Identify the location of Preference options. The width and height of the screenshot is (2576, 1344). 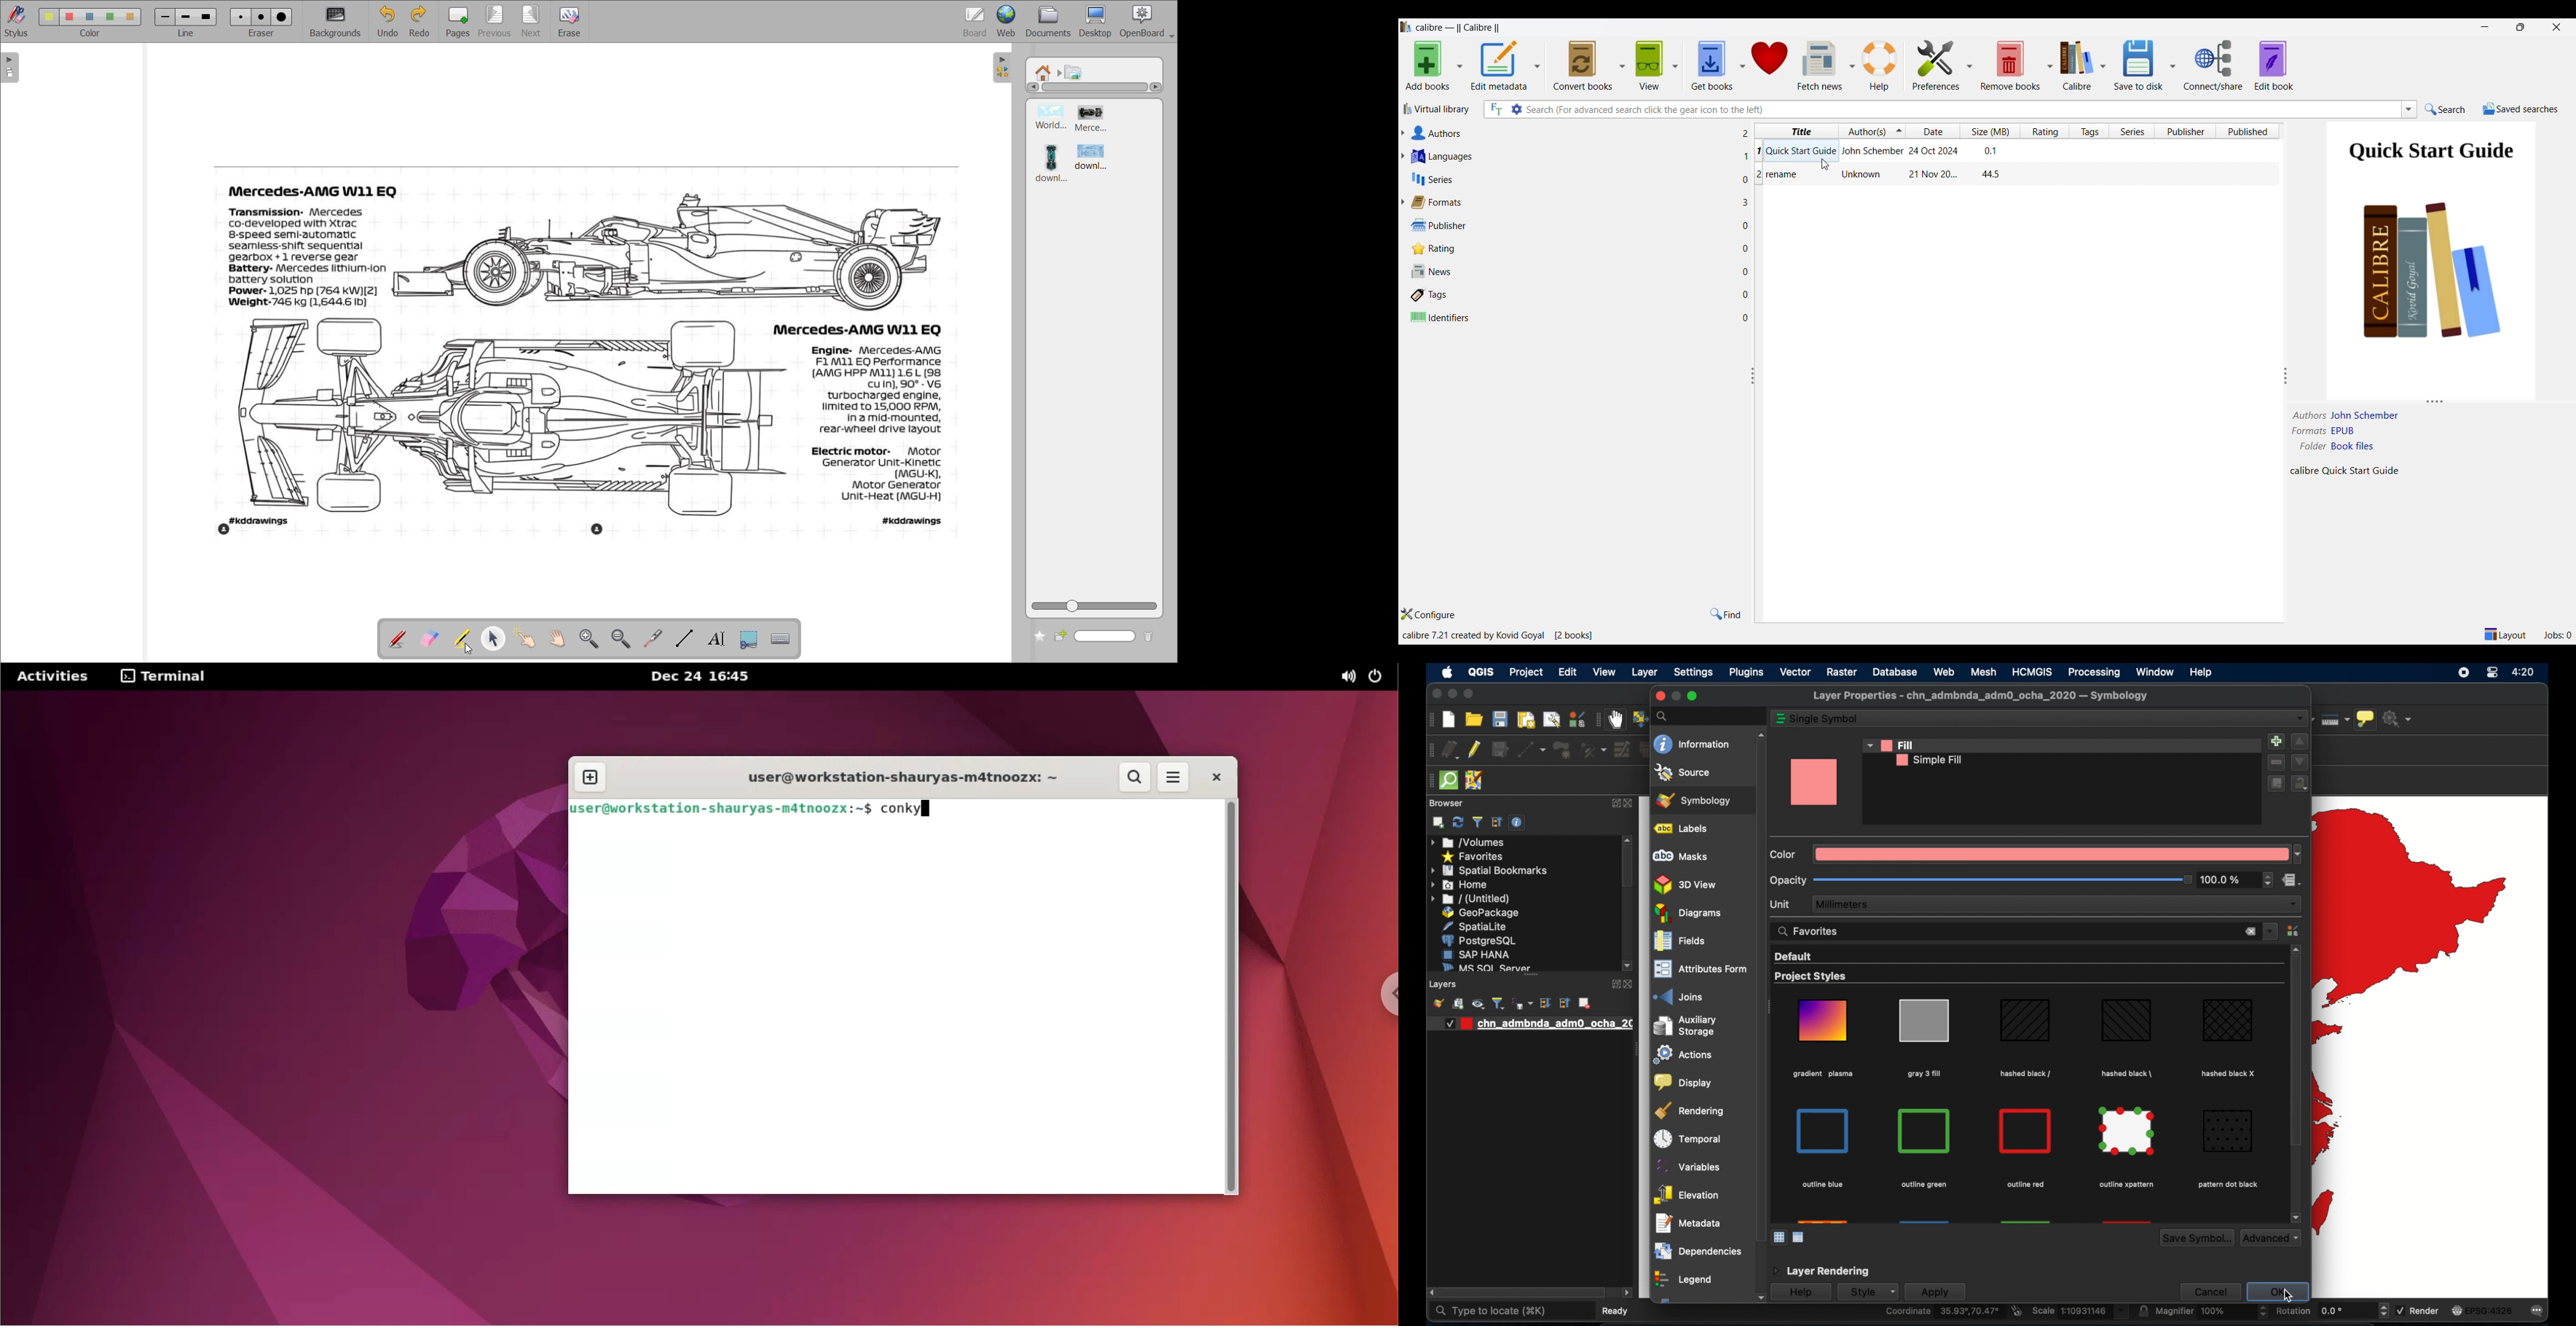
(1969, 64).